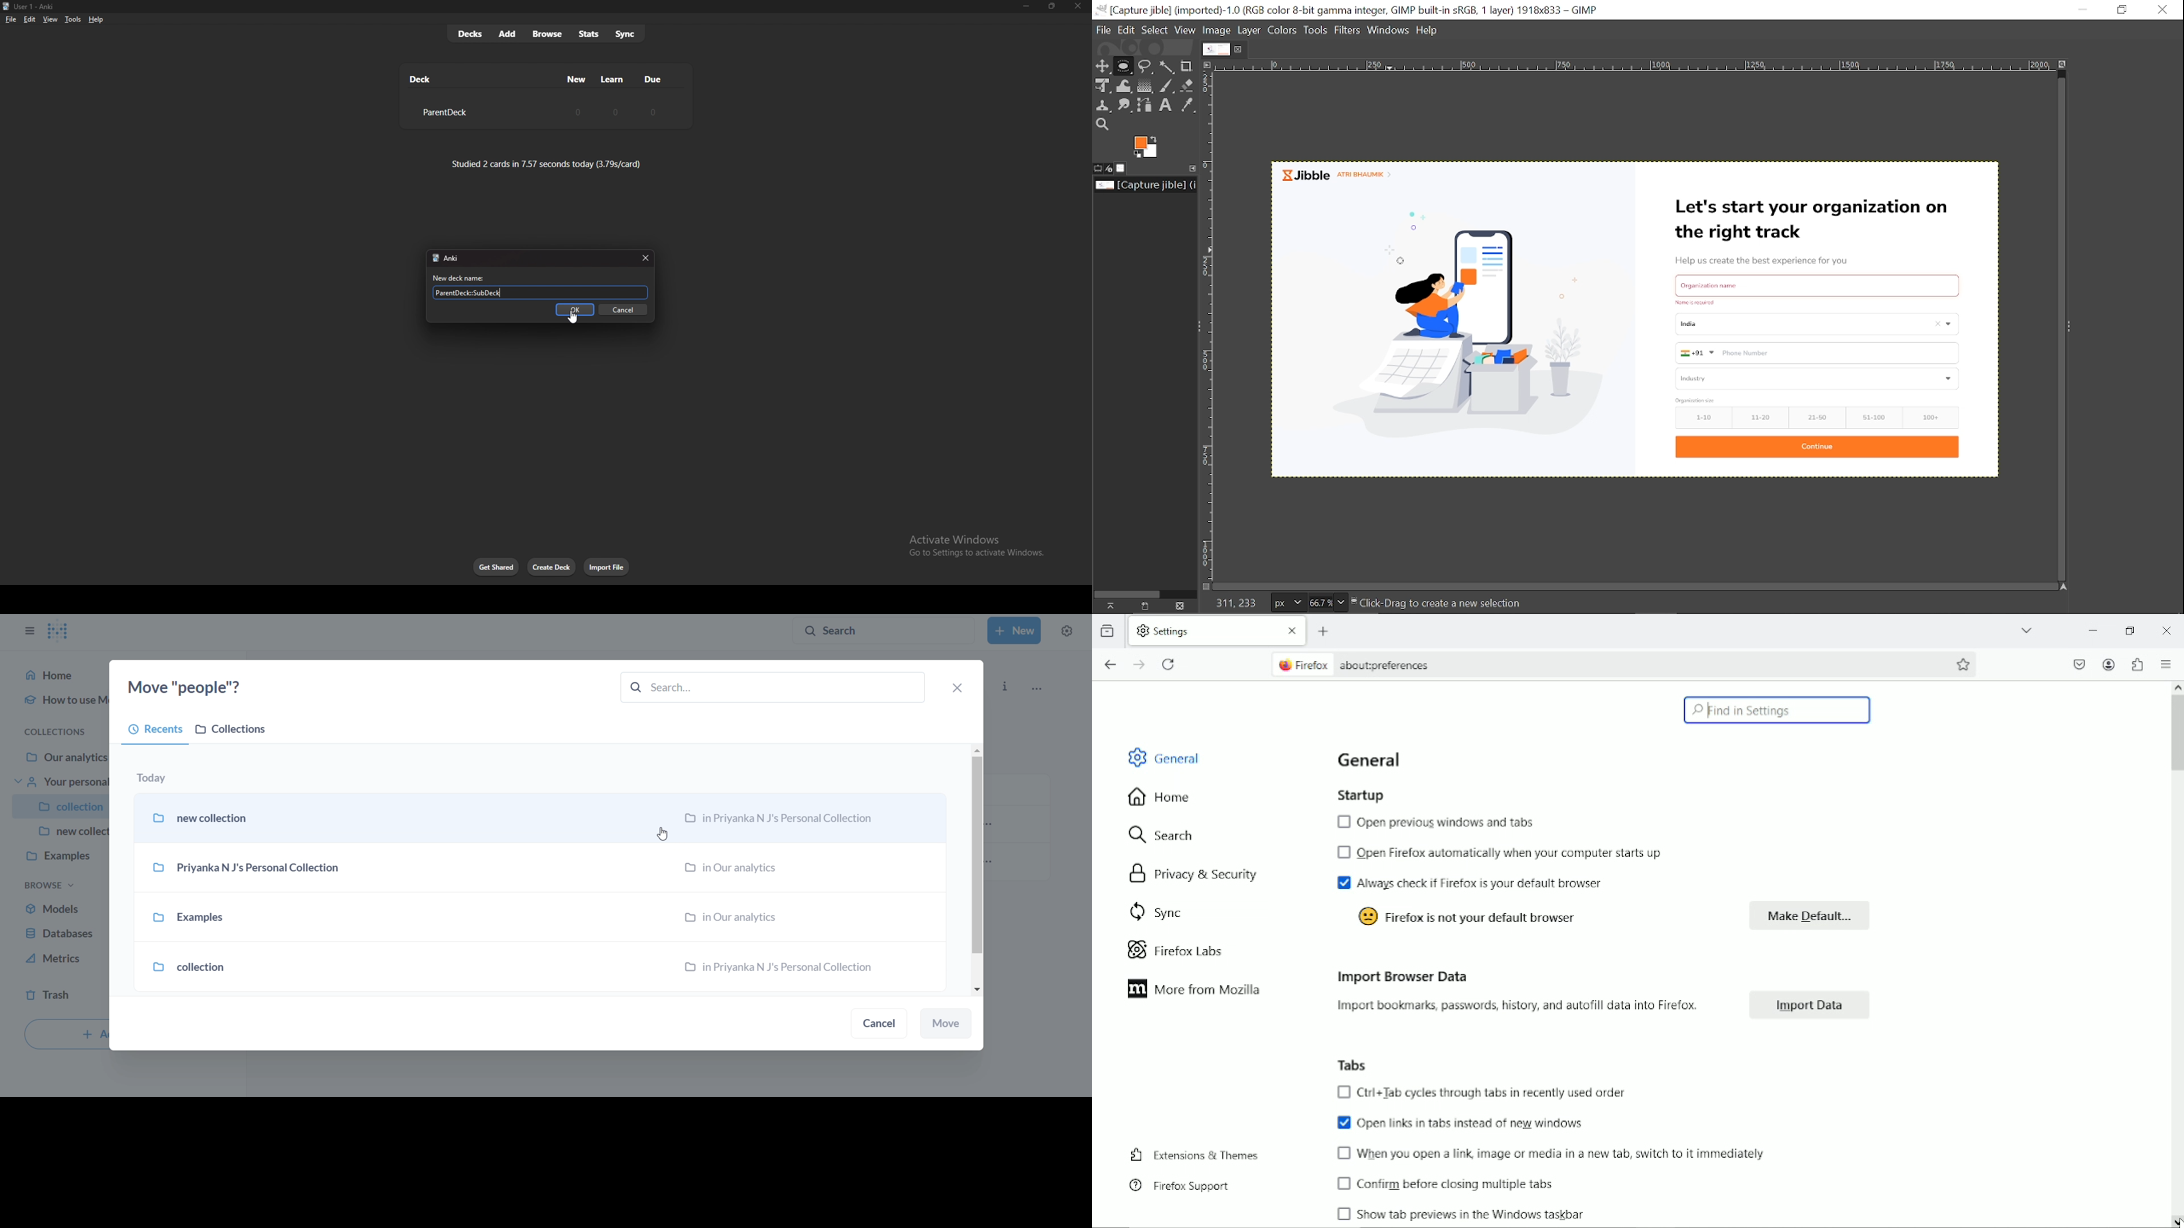 This screenshot has width=2184, height=1232. Describe the element at coordinates (421, 79) in the screenshot. I see `deck` at that location.